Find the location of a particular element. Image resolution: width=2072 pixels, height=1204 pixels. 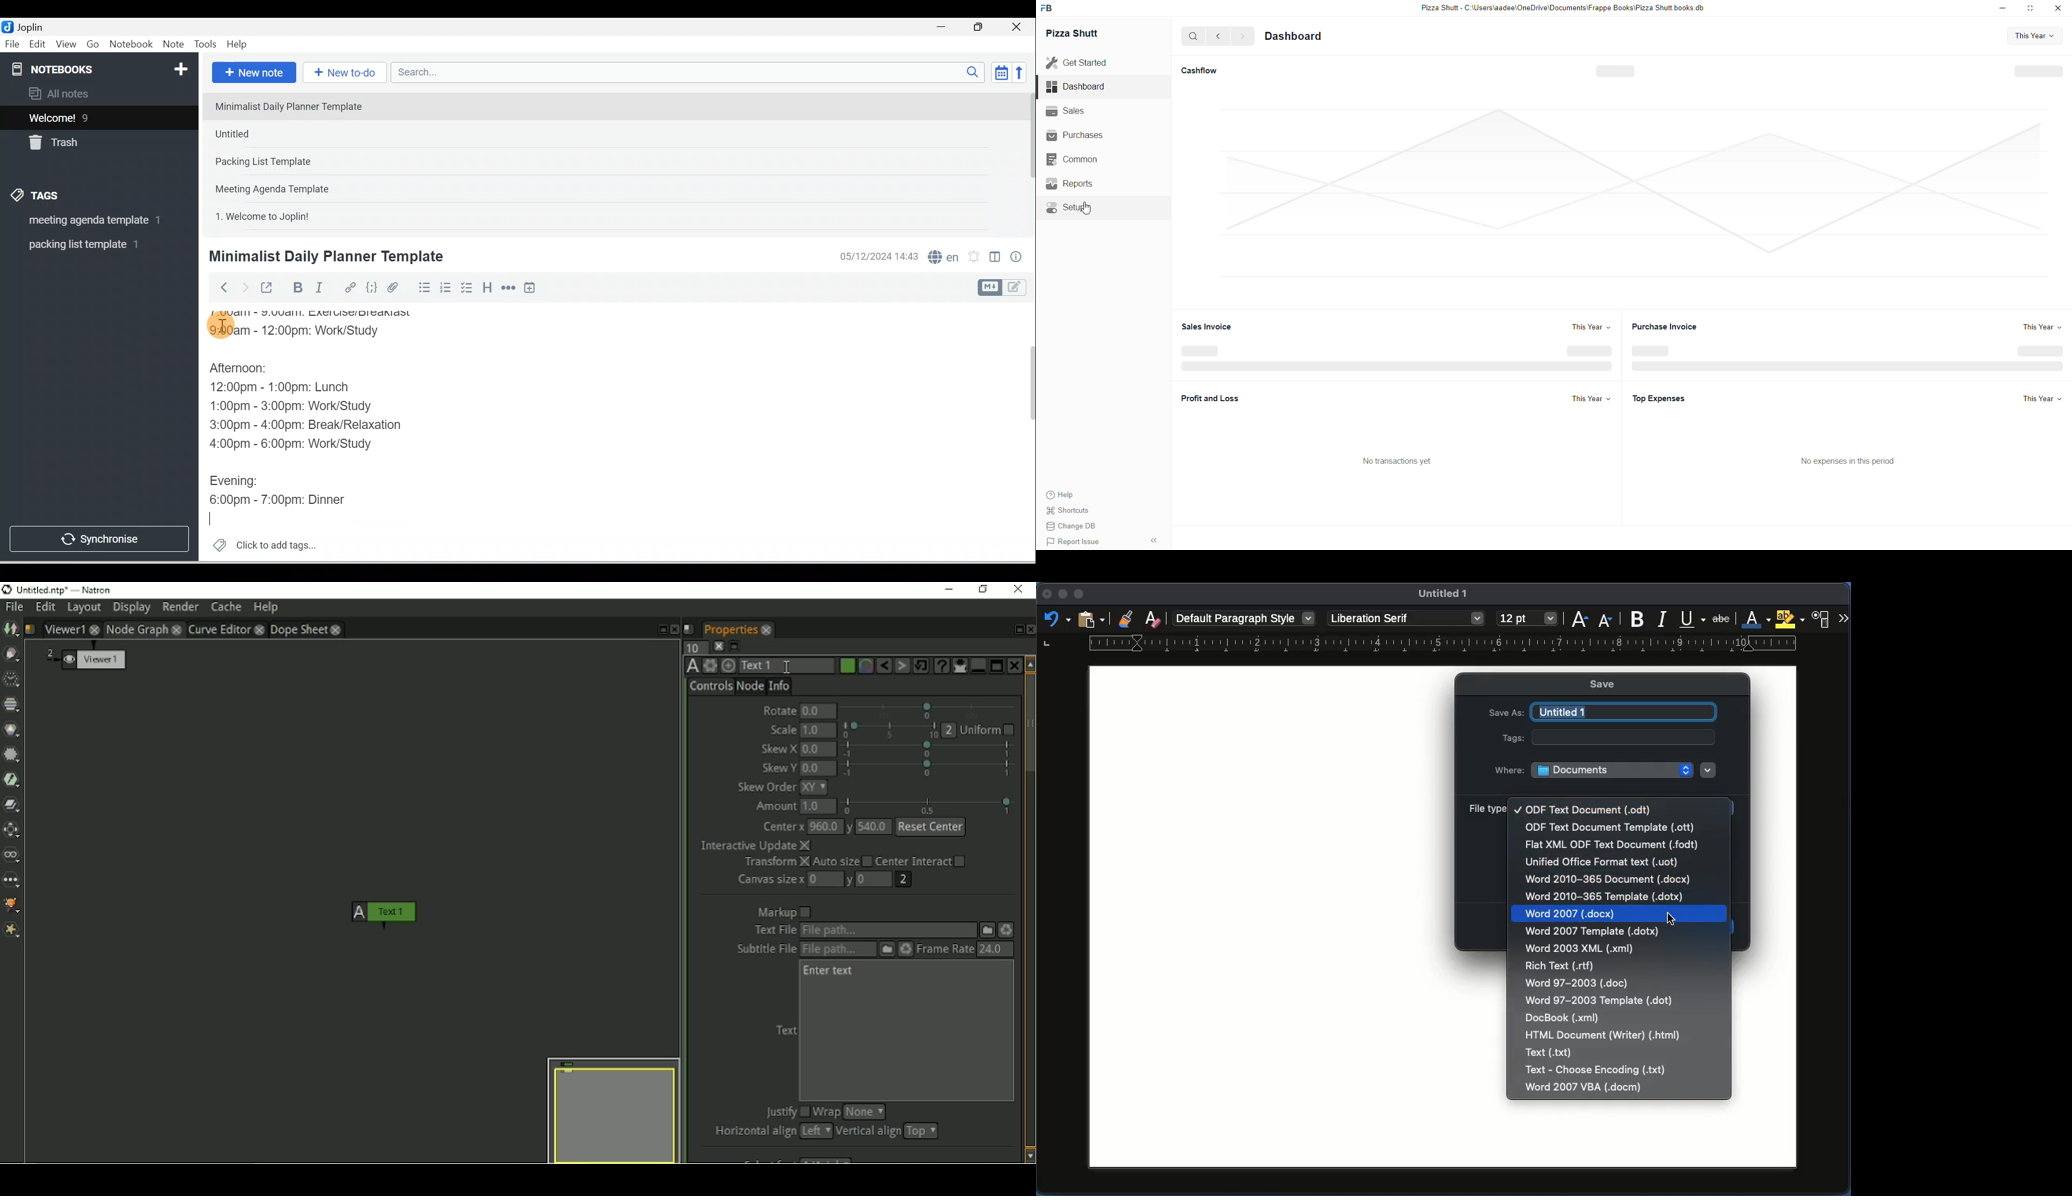

Profit and Loss  is located at coordinates (1204, 396).